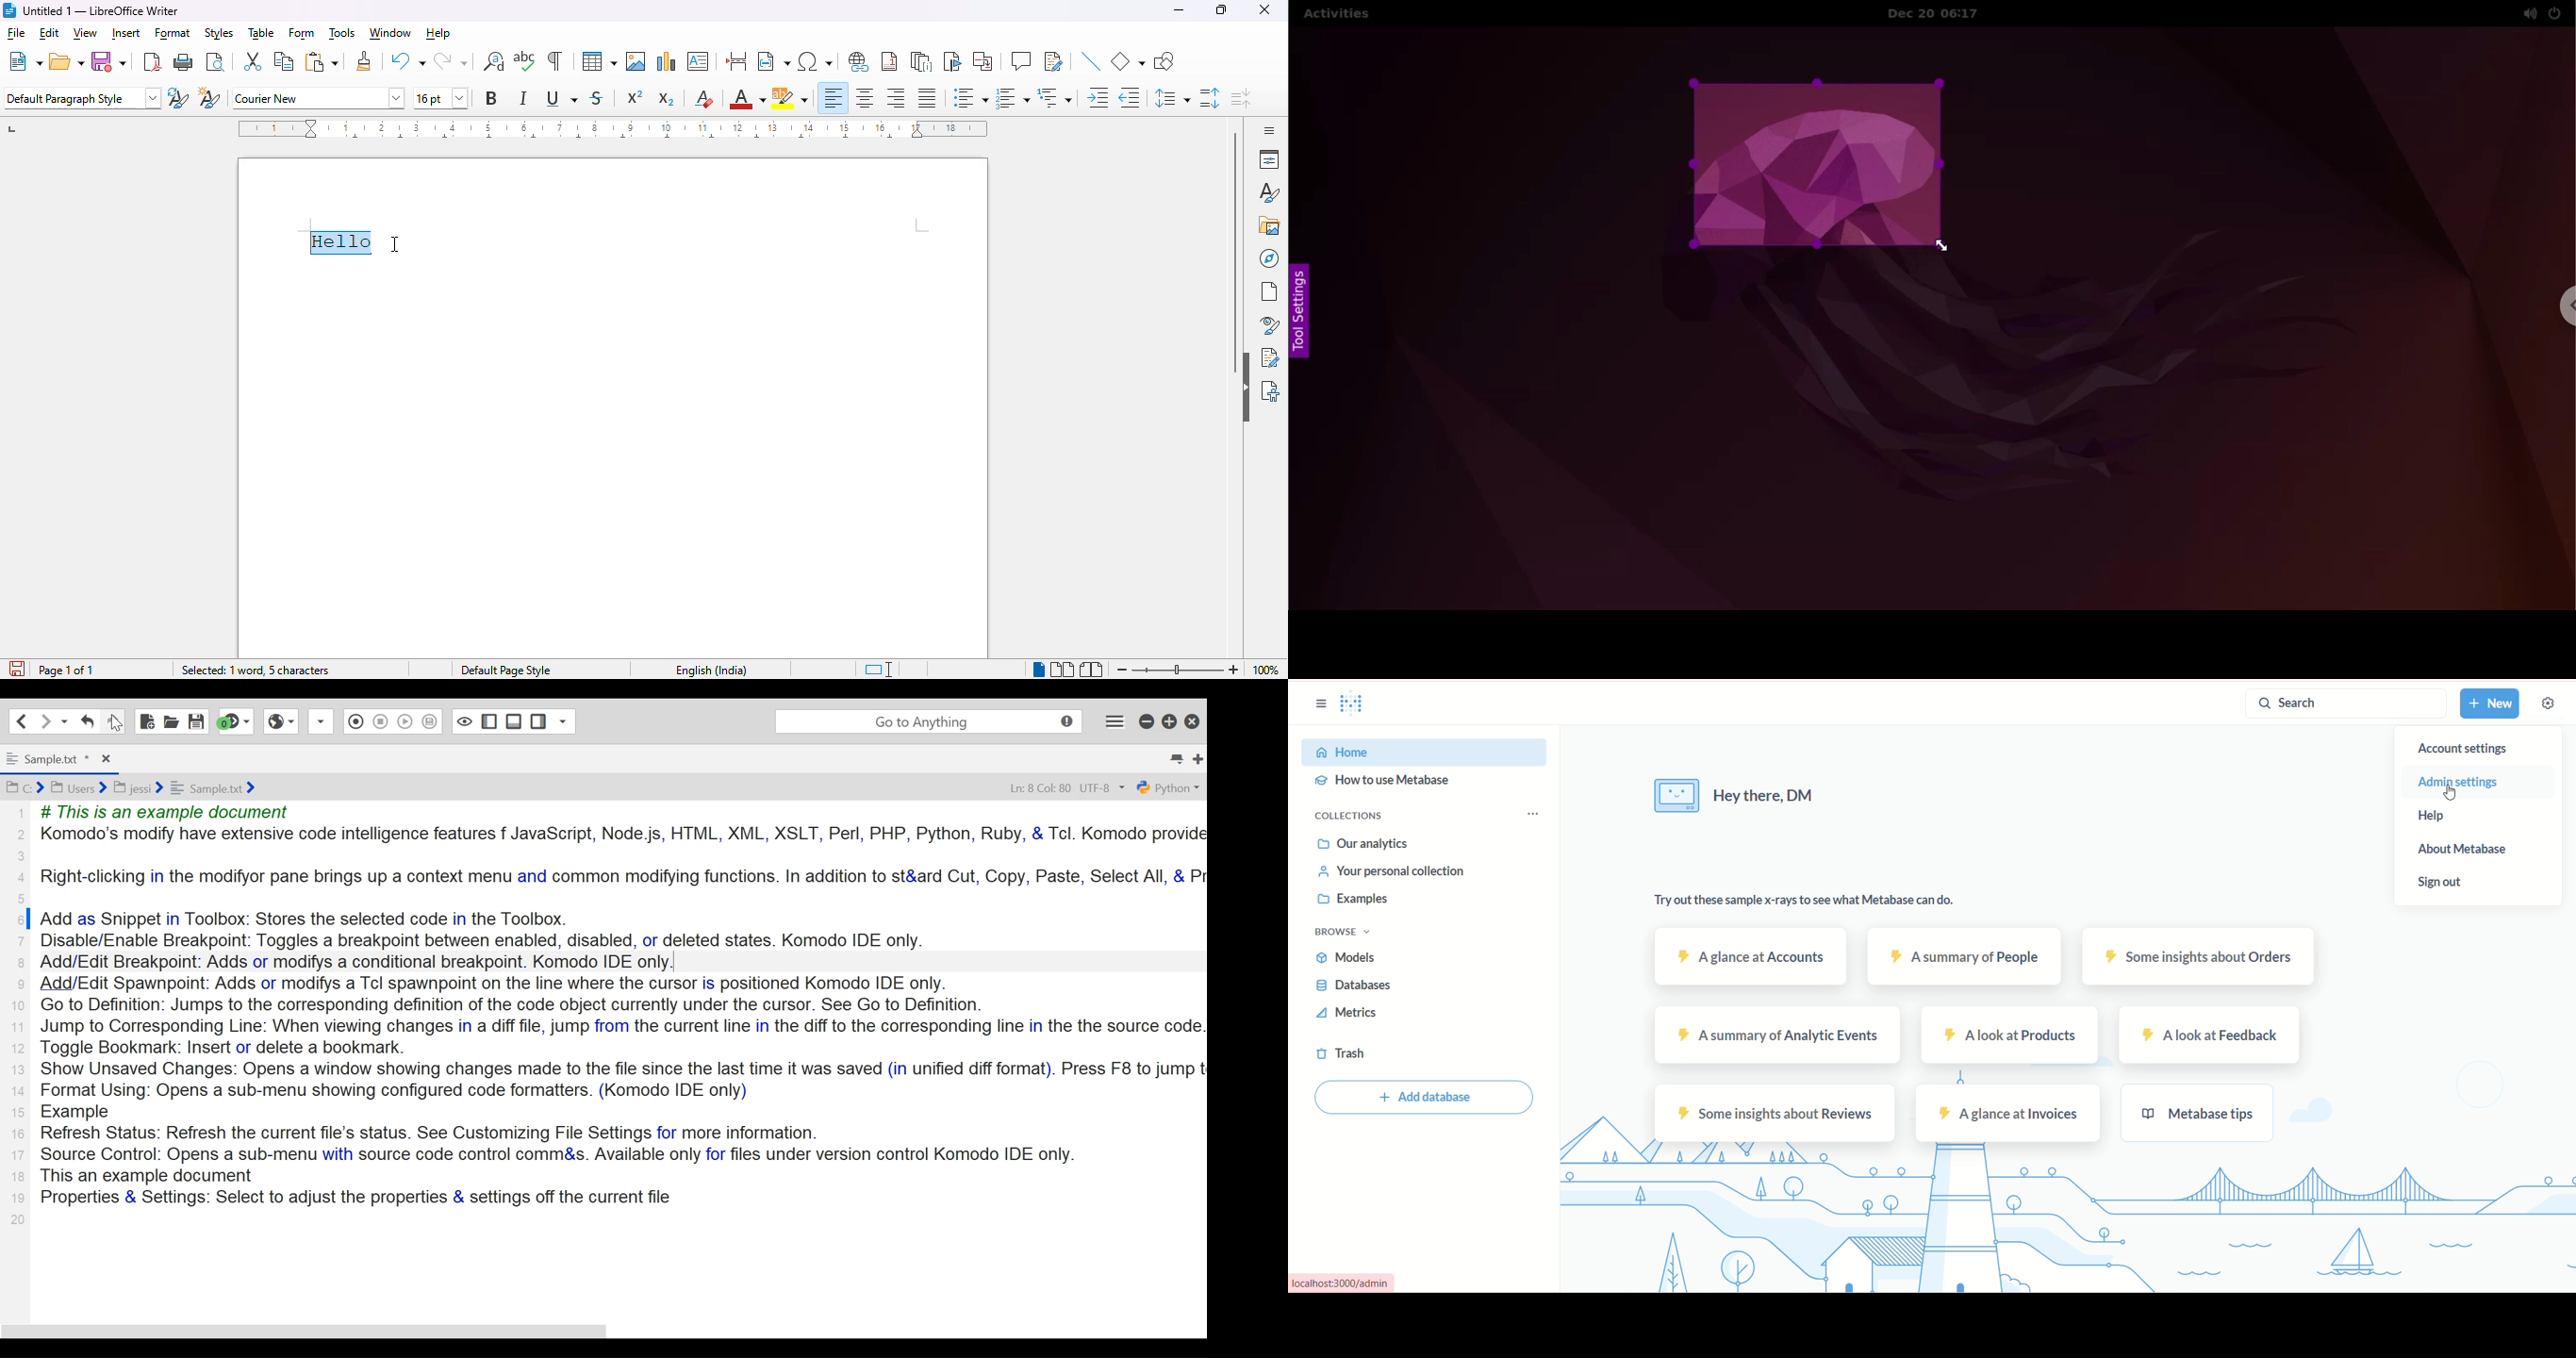  What do you see at coordinates (860, 61) in the screenshot?
I see `insert hyperlink` at bounding box center [860, 61].